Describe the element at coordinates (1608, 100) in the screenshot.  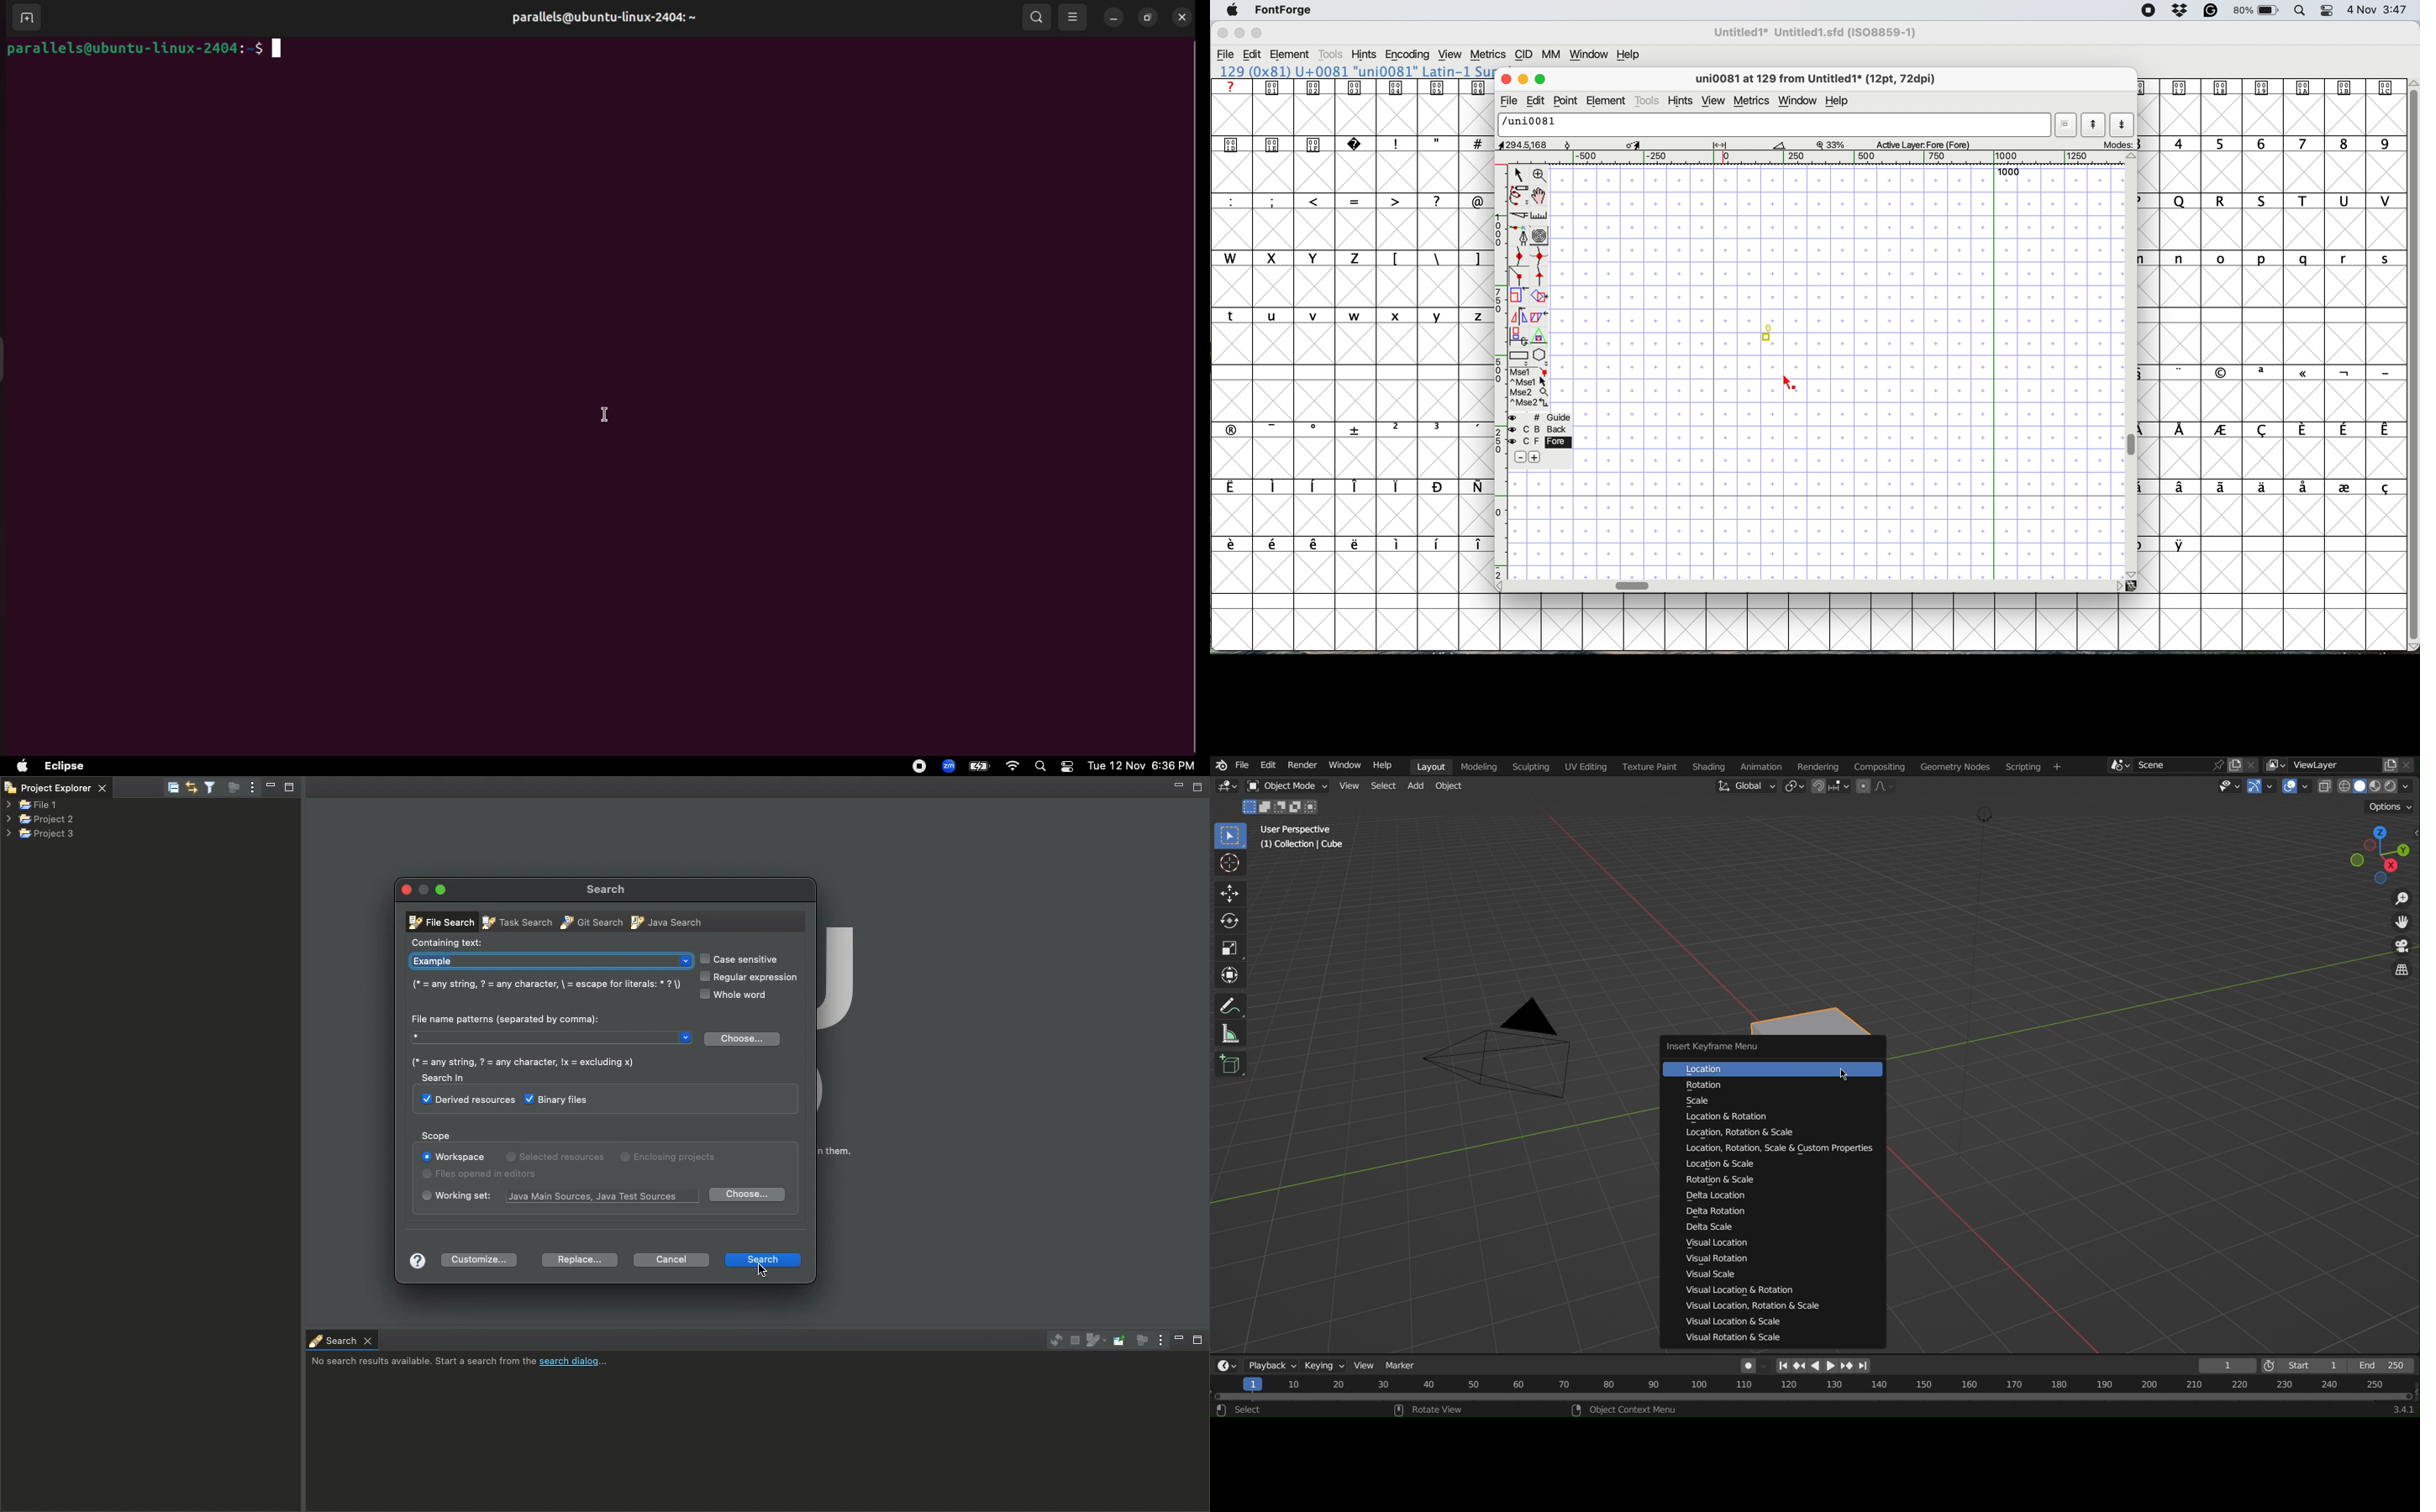
I see `element` at that location.